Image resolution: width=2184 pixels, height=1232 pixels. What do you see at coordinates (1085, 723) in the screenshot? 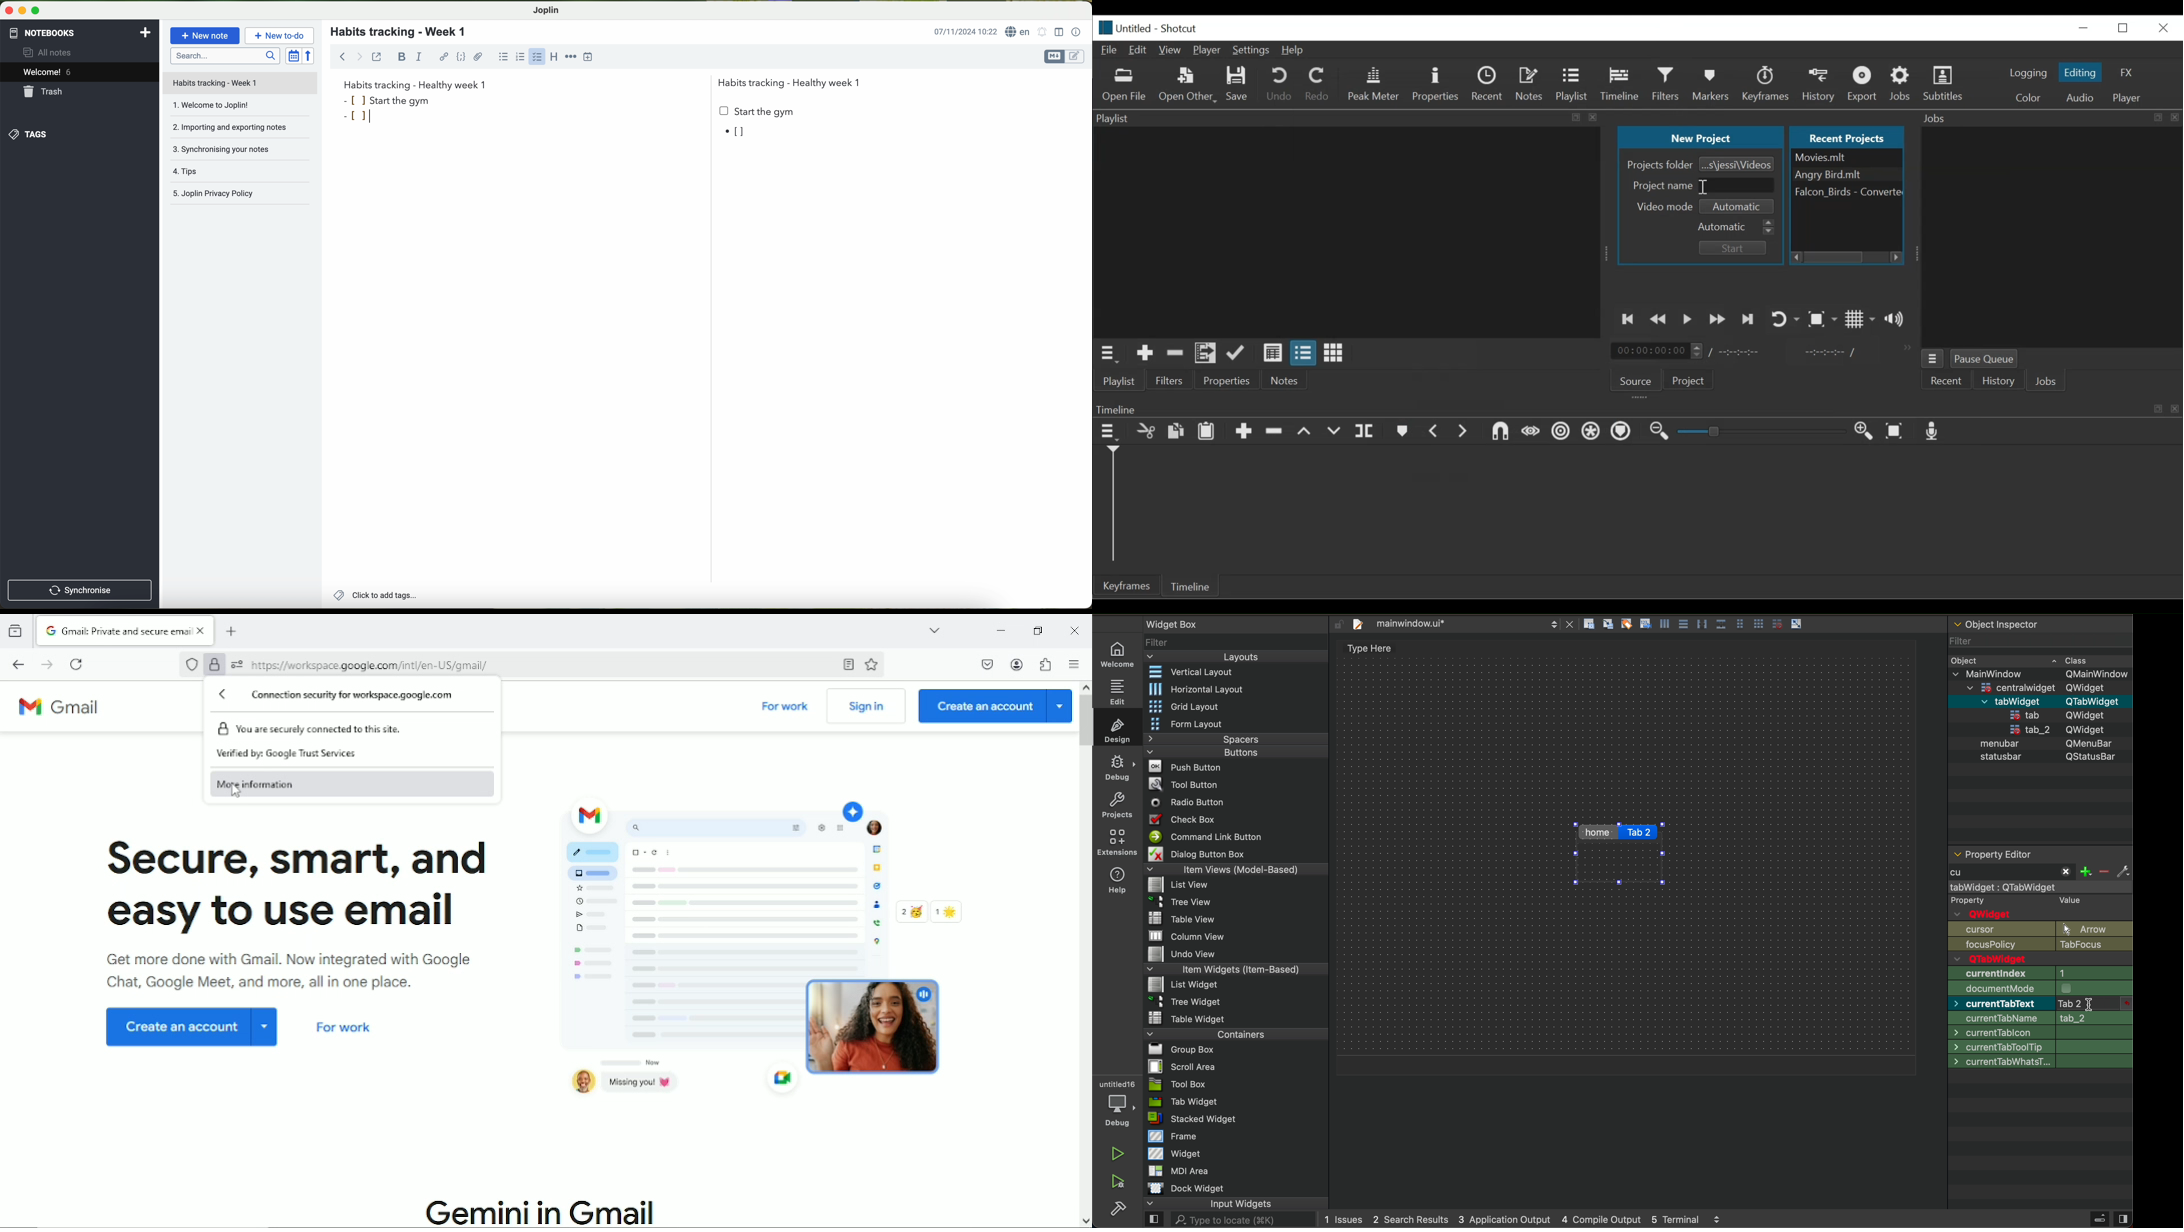
I see `Vertical scrollbar` at bounding box center [1085, 723].